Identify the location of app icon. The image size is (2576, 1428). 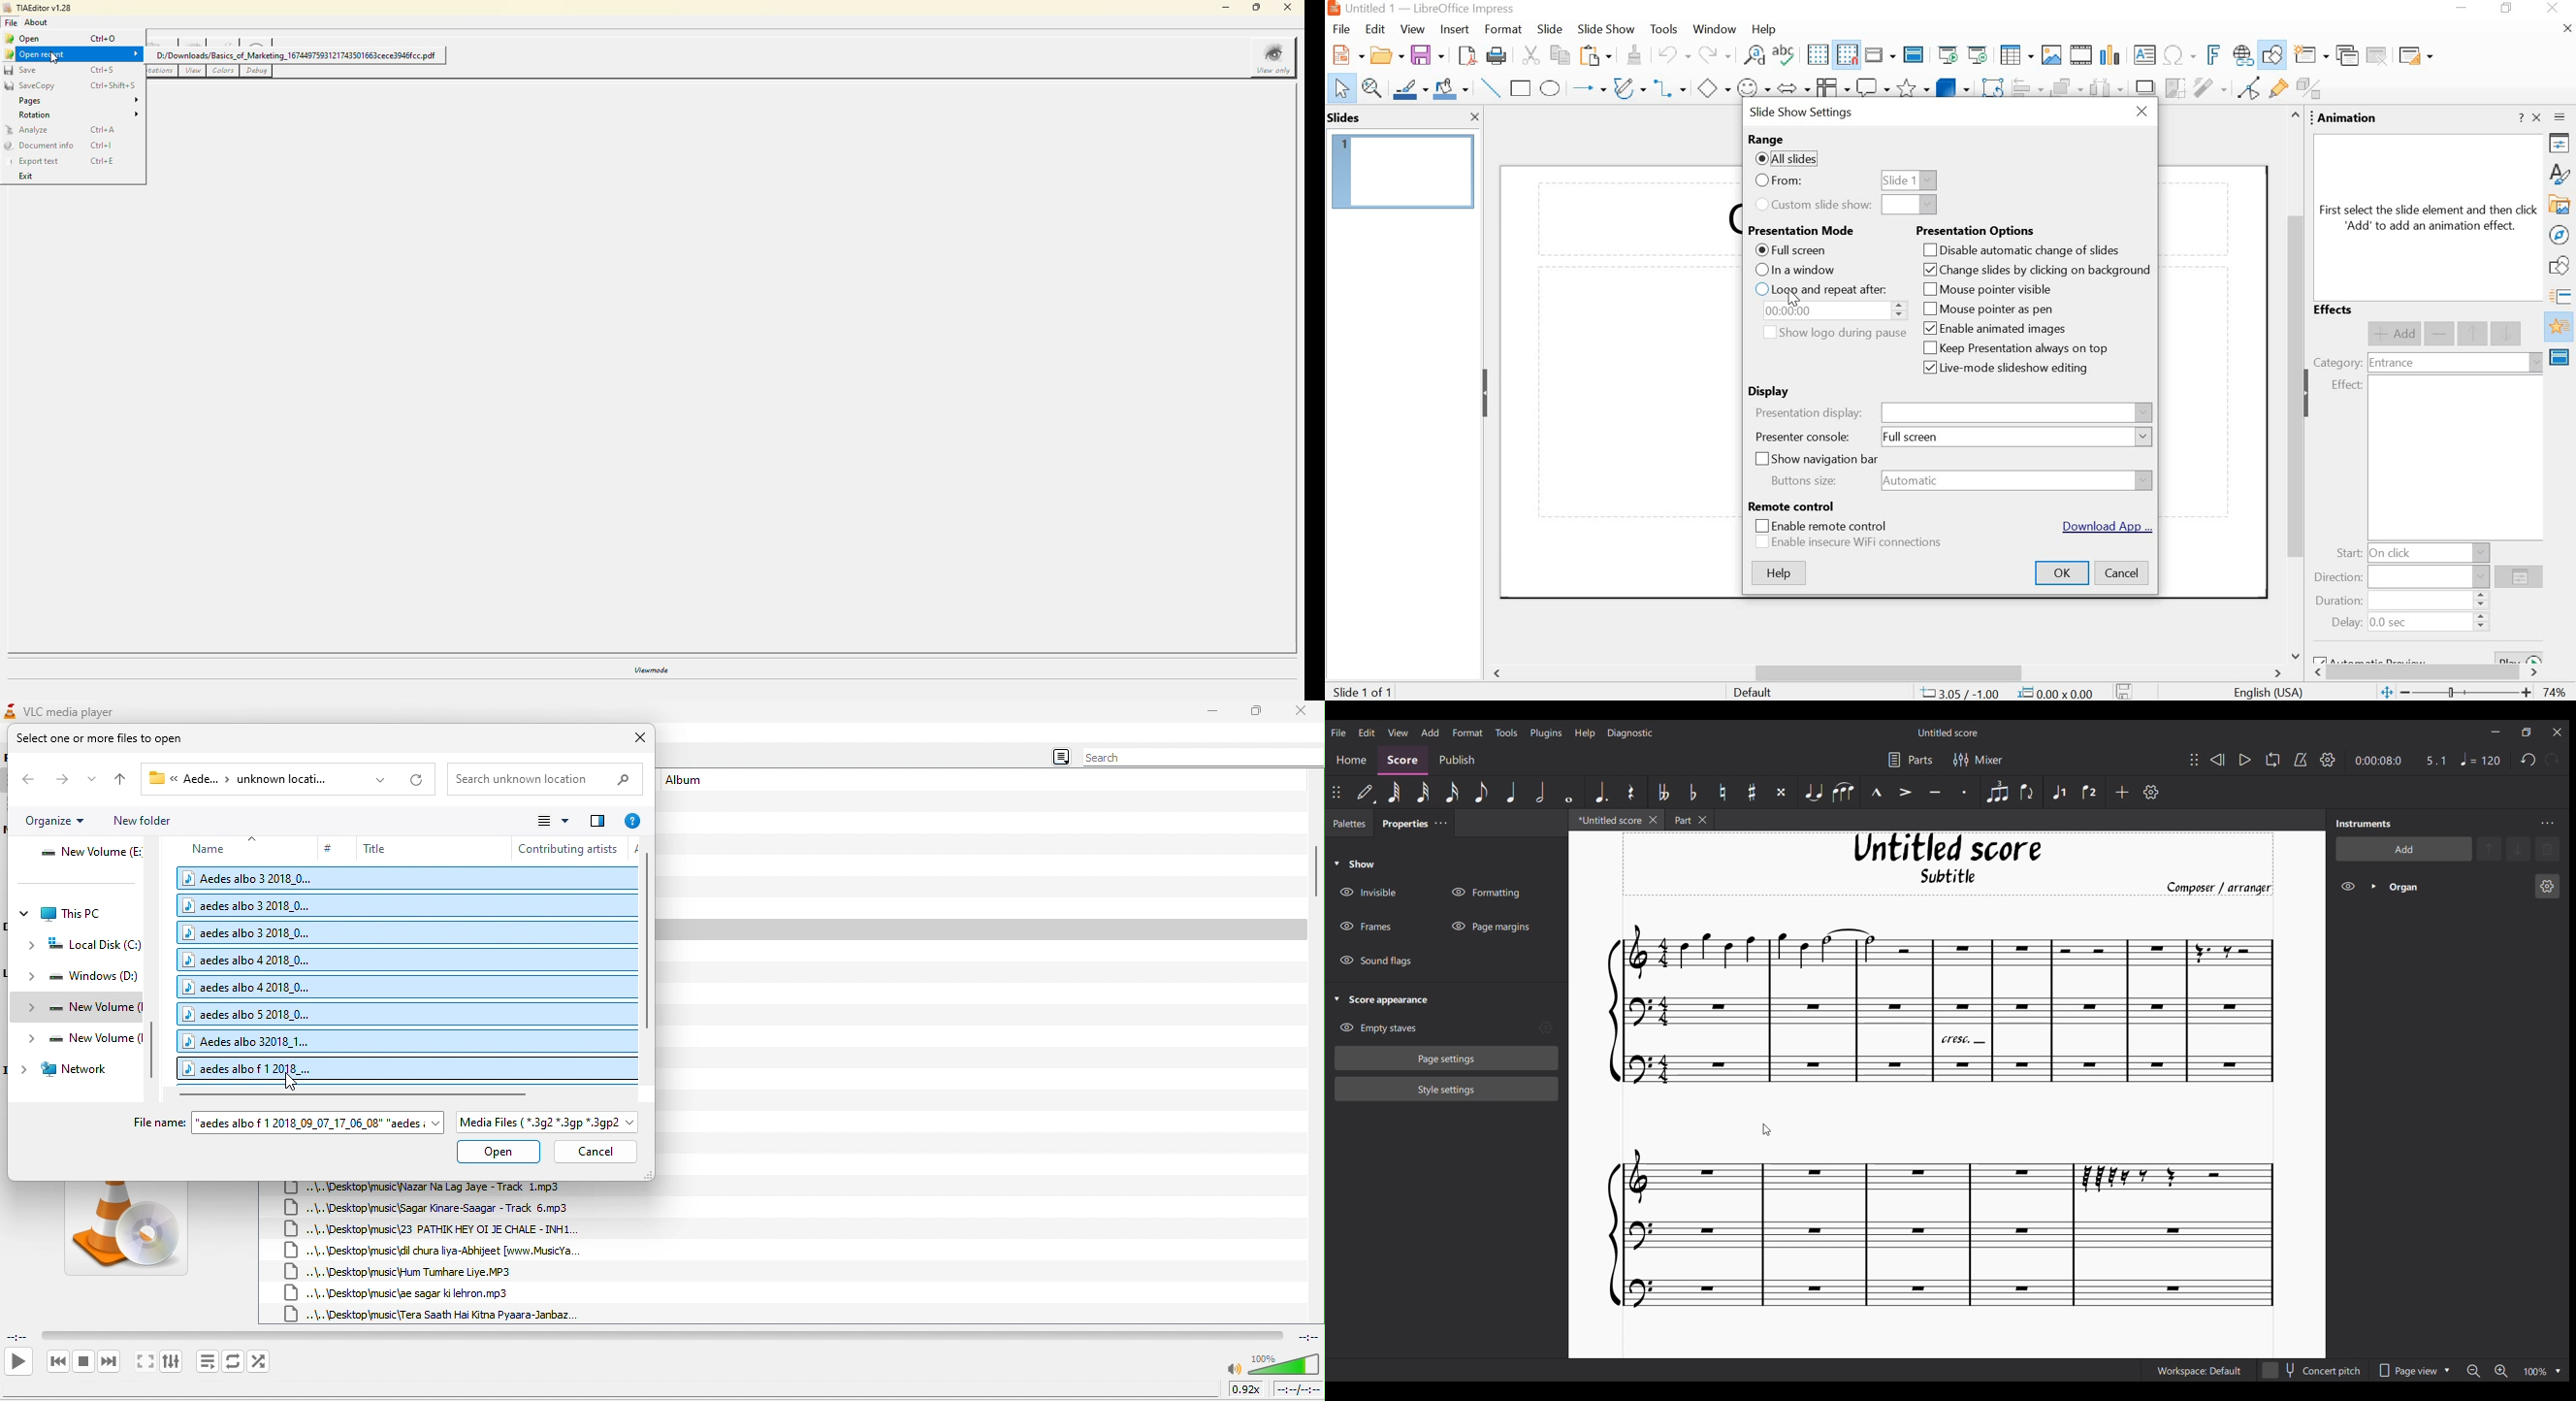
(1333, 8).